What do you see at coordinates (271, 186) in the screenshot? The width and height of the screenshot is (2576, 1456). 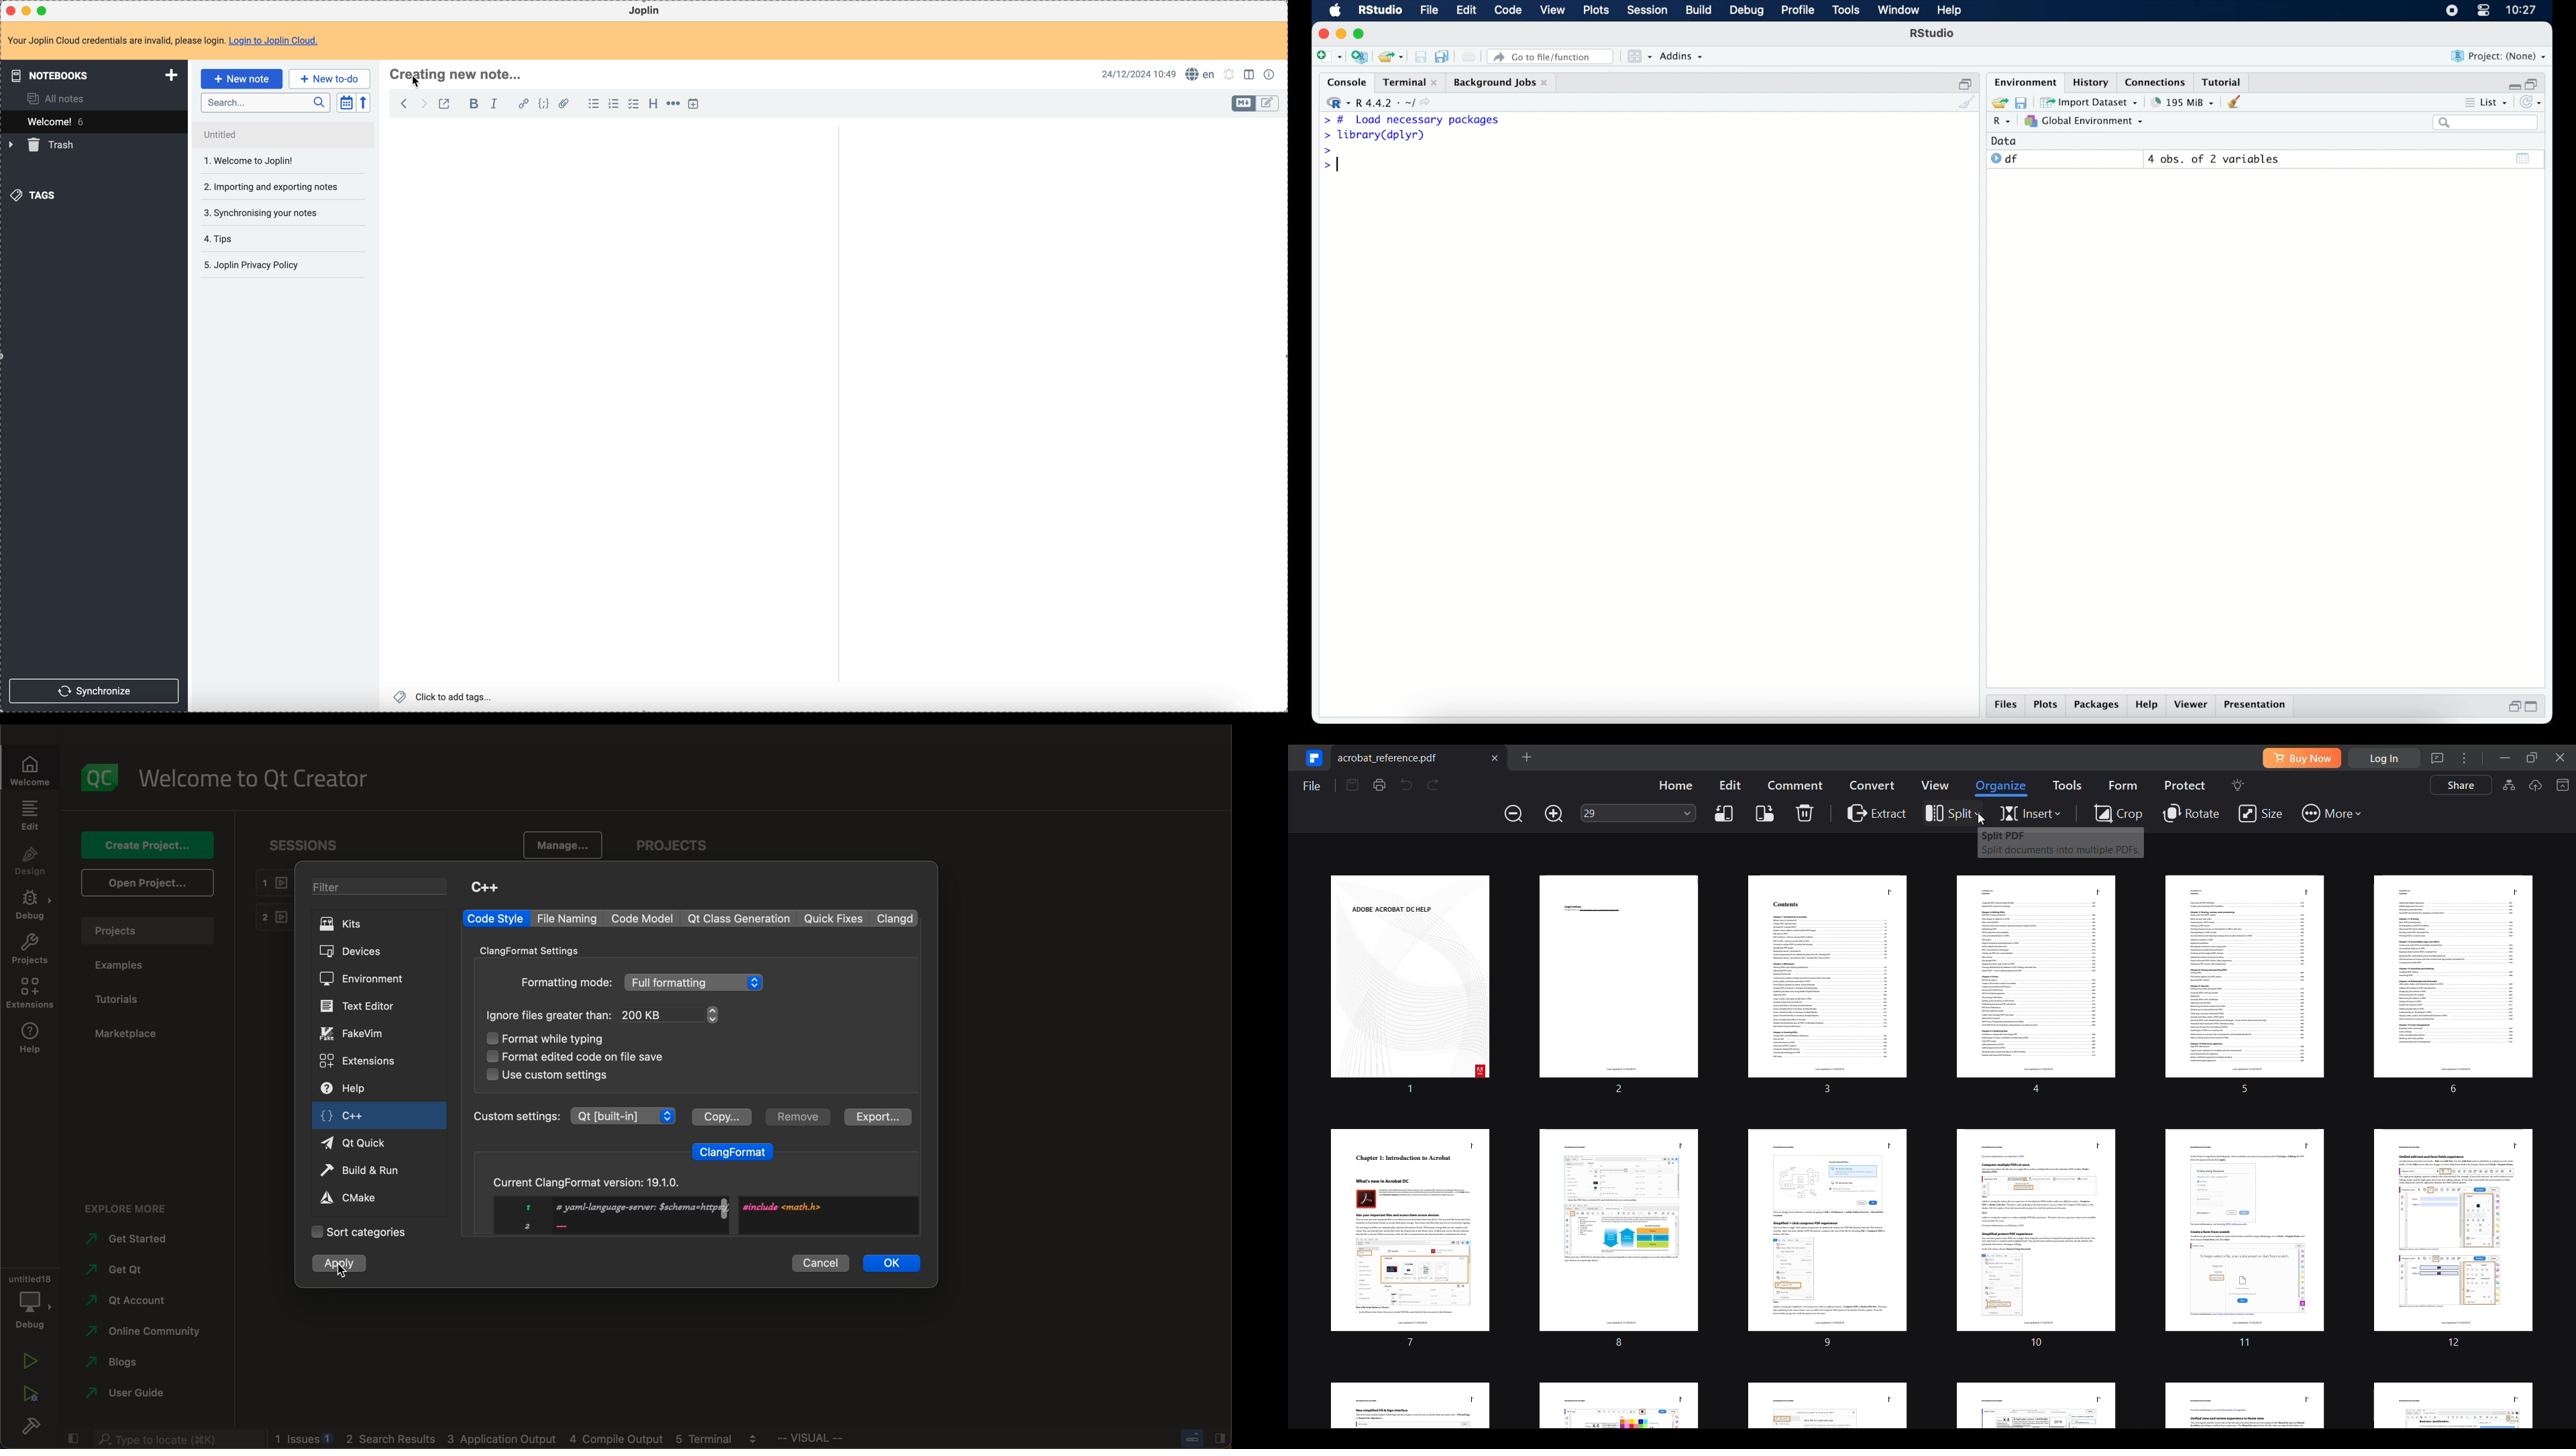 I see `importing and exporting notes` at bounding box center [271, 186].